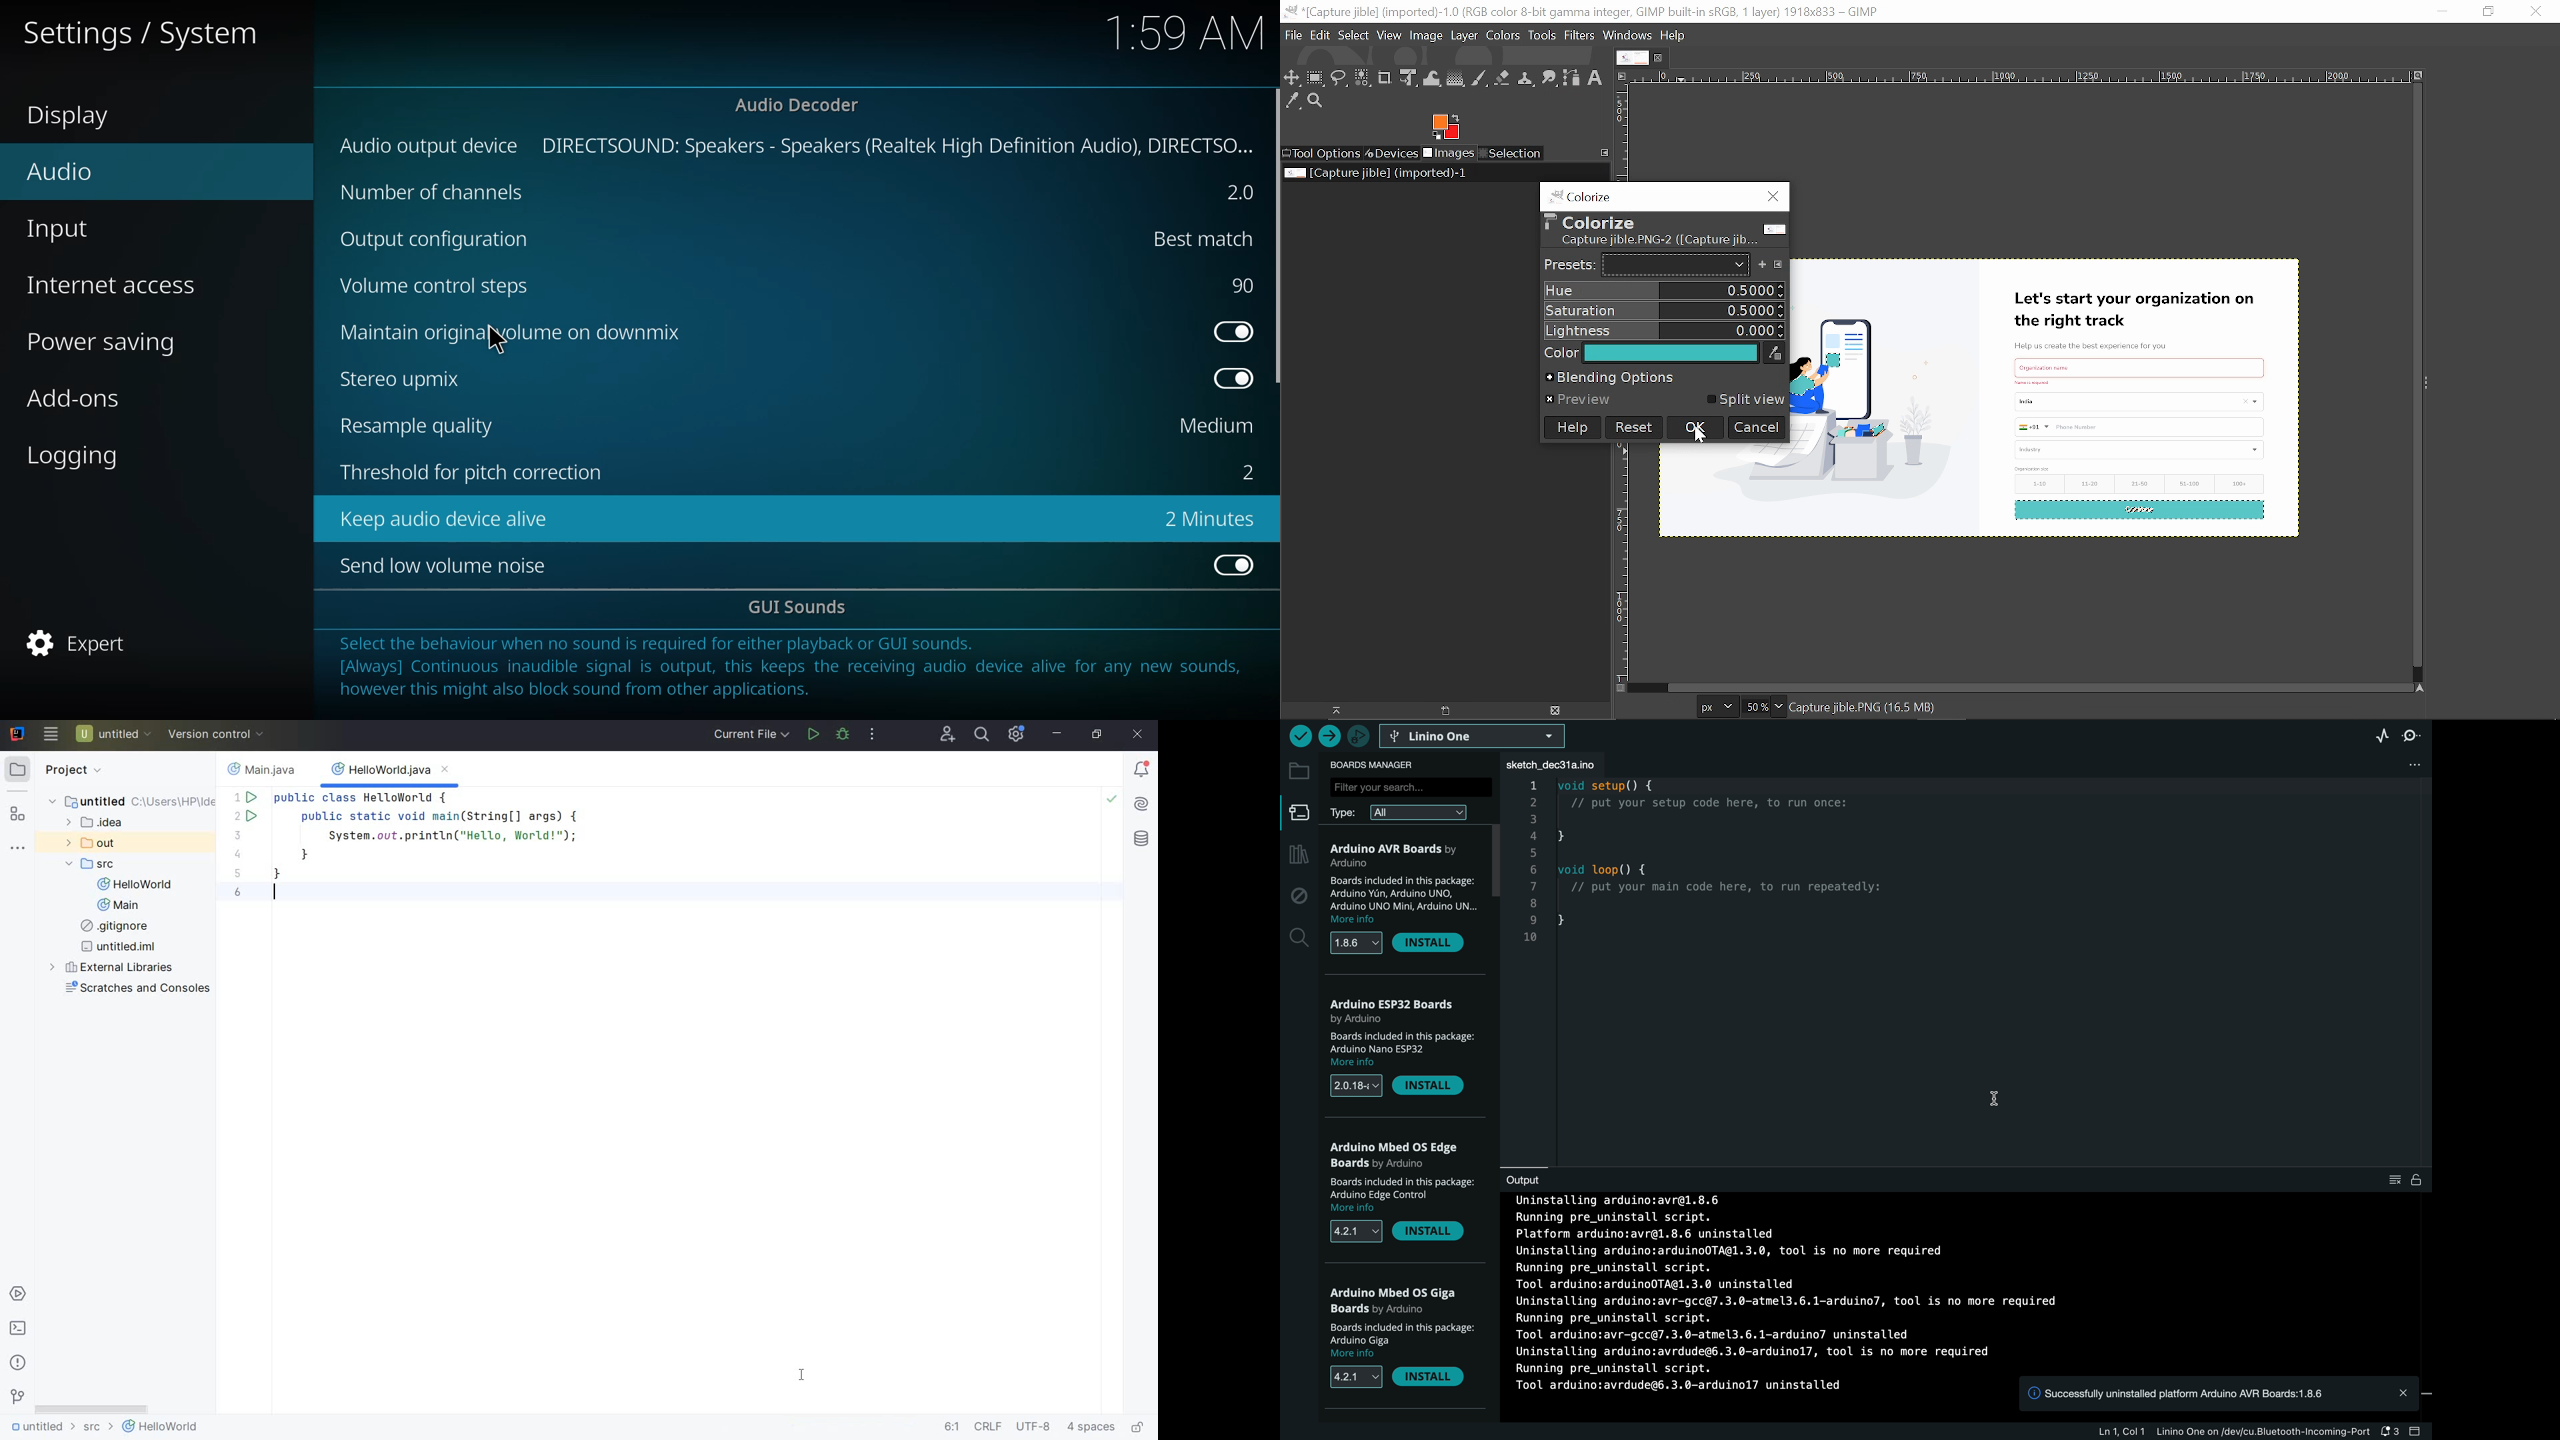 The height and width of the screenshot is (1456, 2576). What do you see at coordinates (151, 31) in the screenshot?
I see `settings system` at bounding box center [151, 31].